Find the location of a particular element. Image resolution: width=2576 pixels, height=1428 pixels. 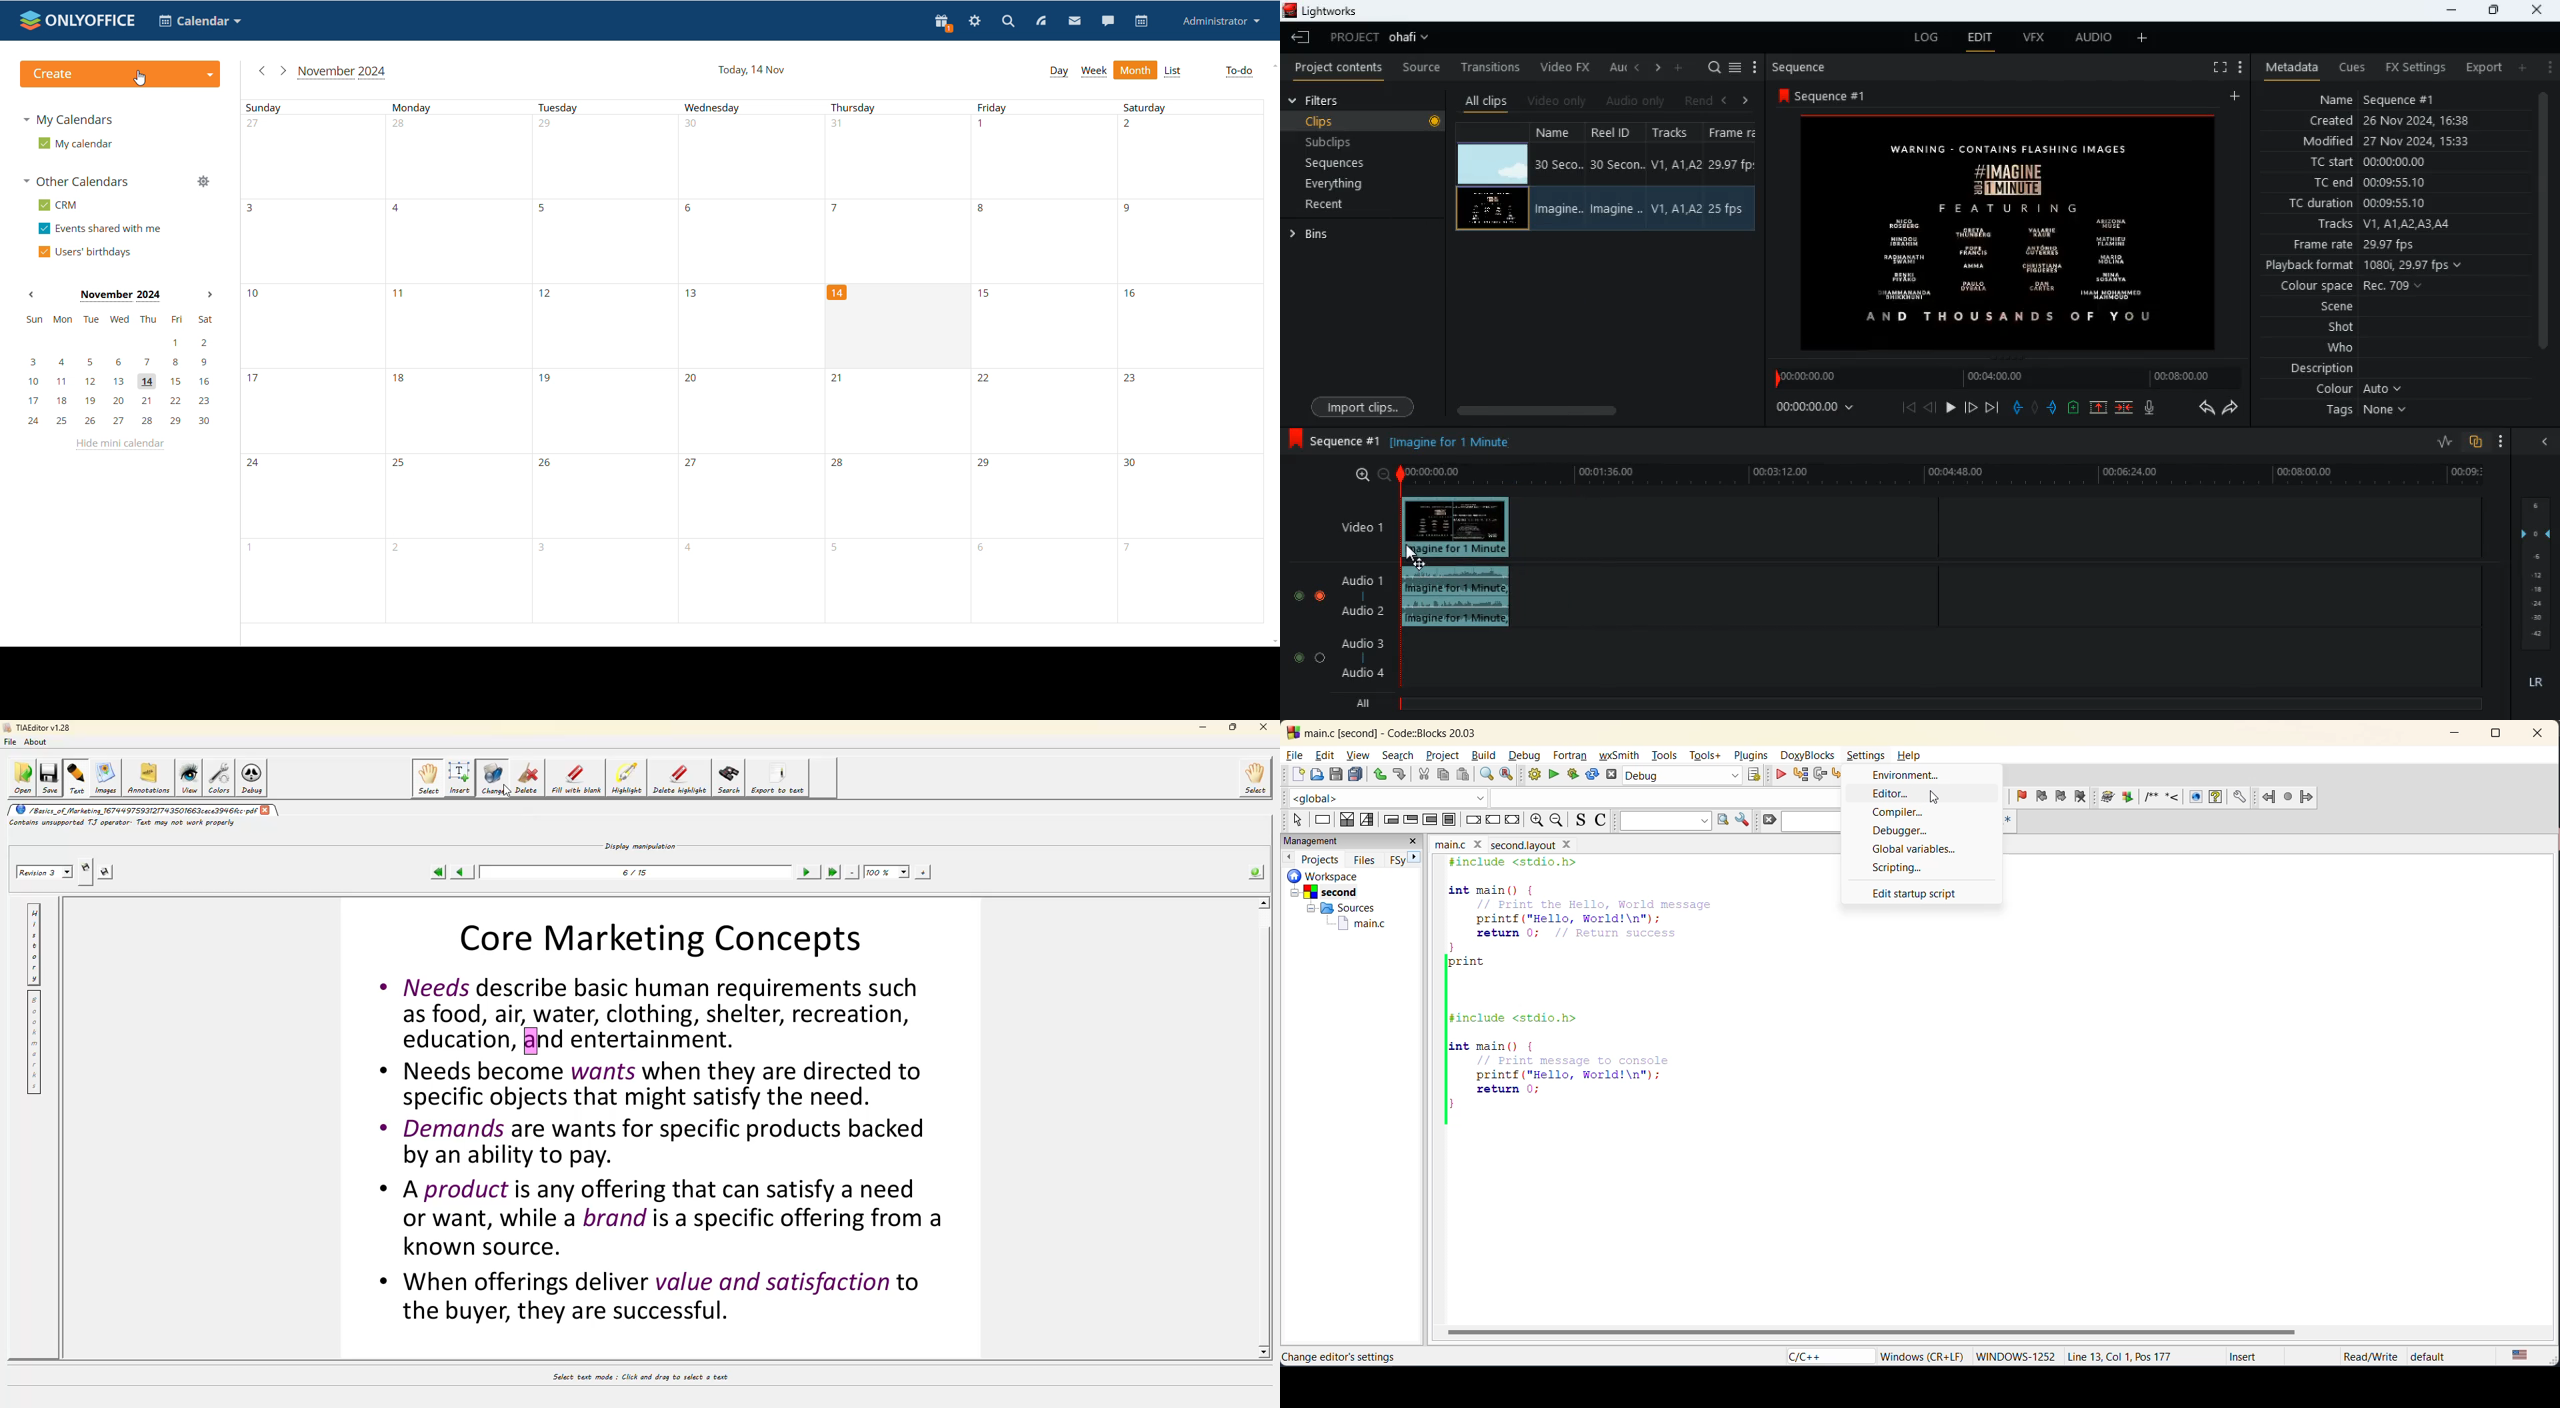

left is located at coordinates (1730, 99).